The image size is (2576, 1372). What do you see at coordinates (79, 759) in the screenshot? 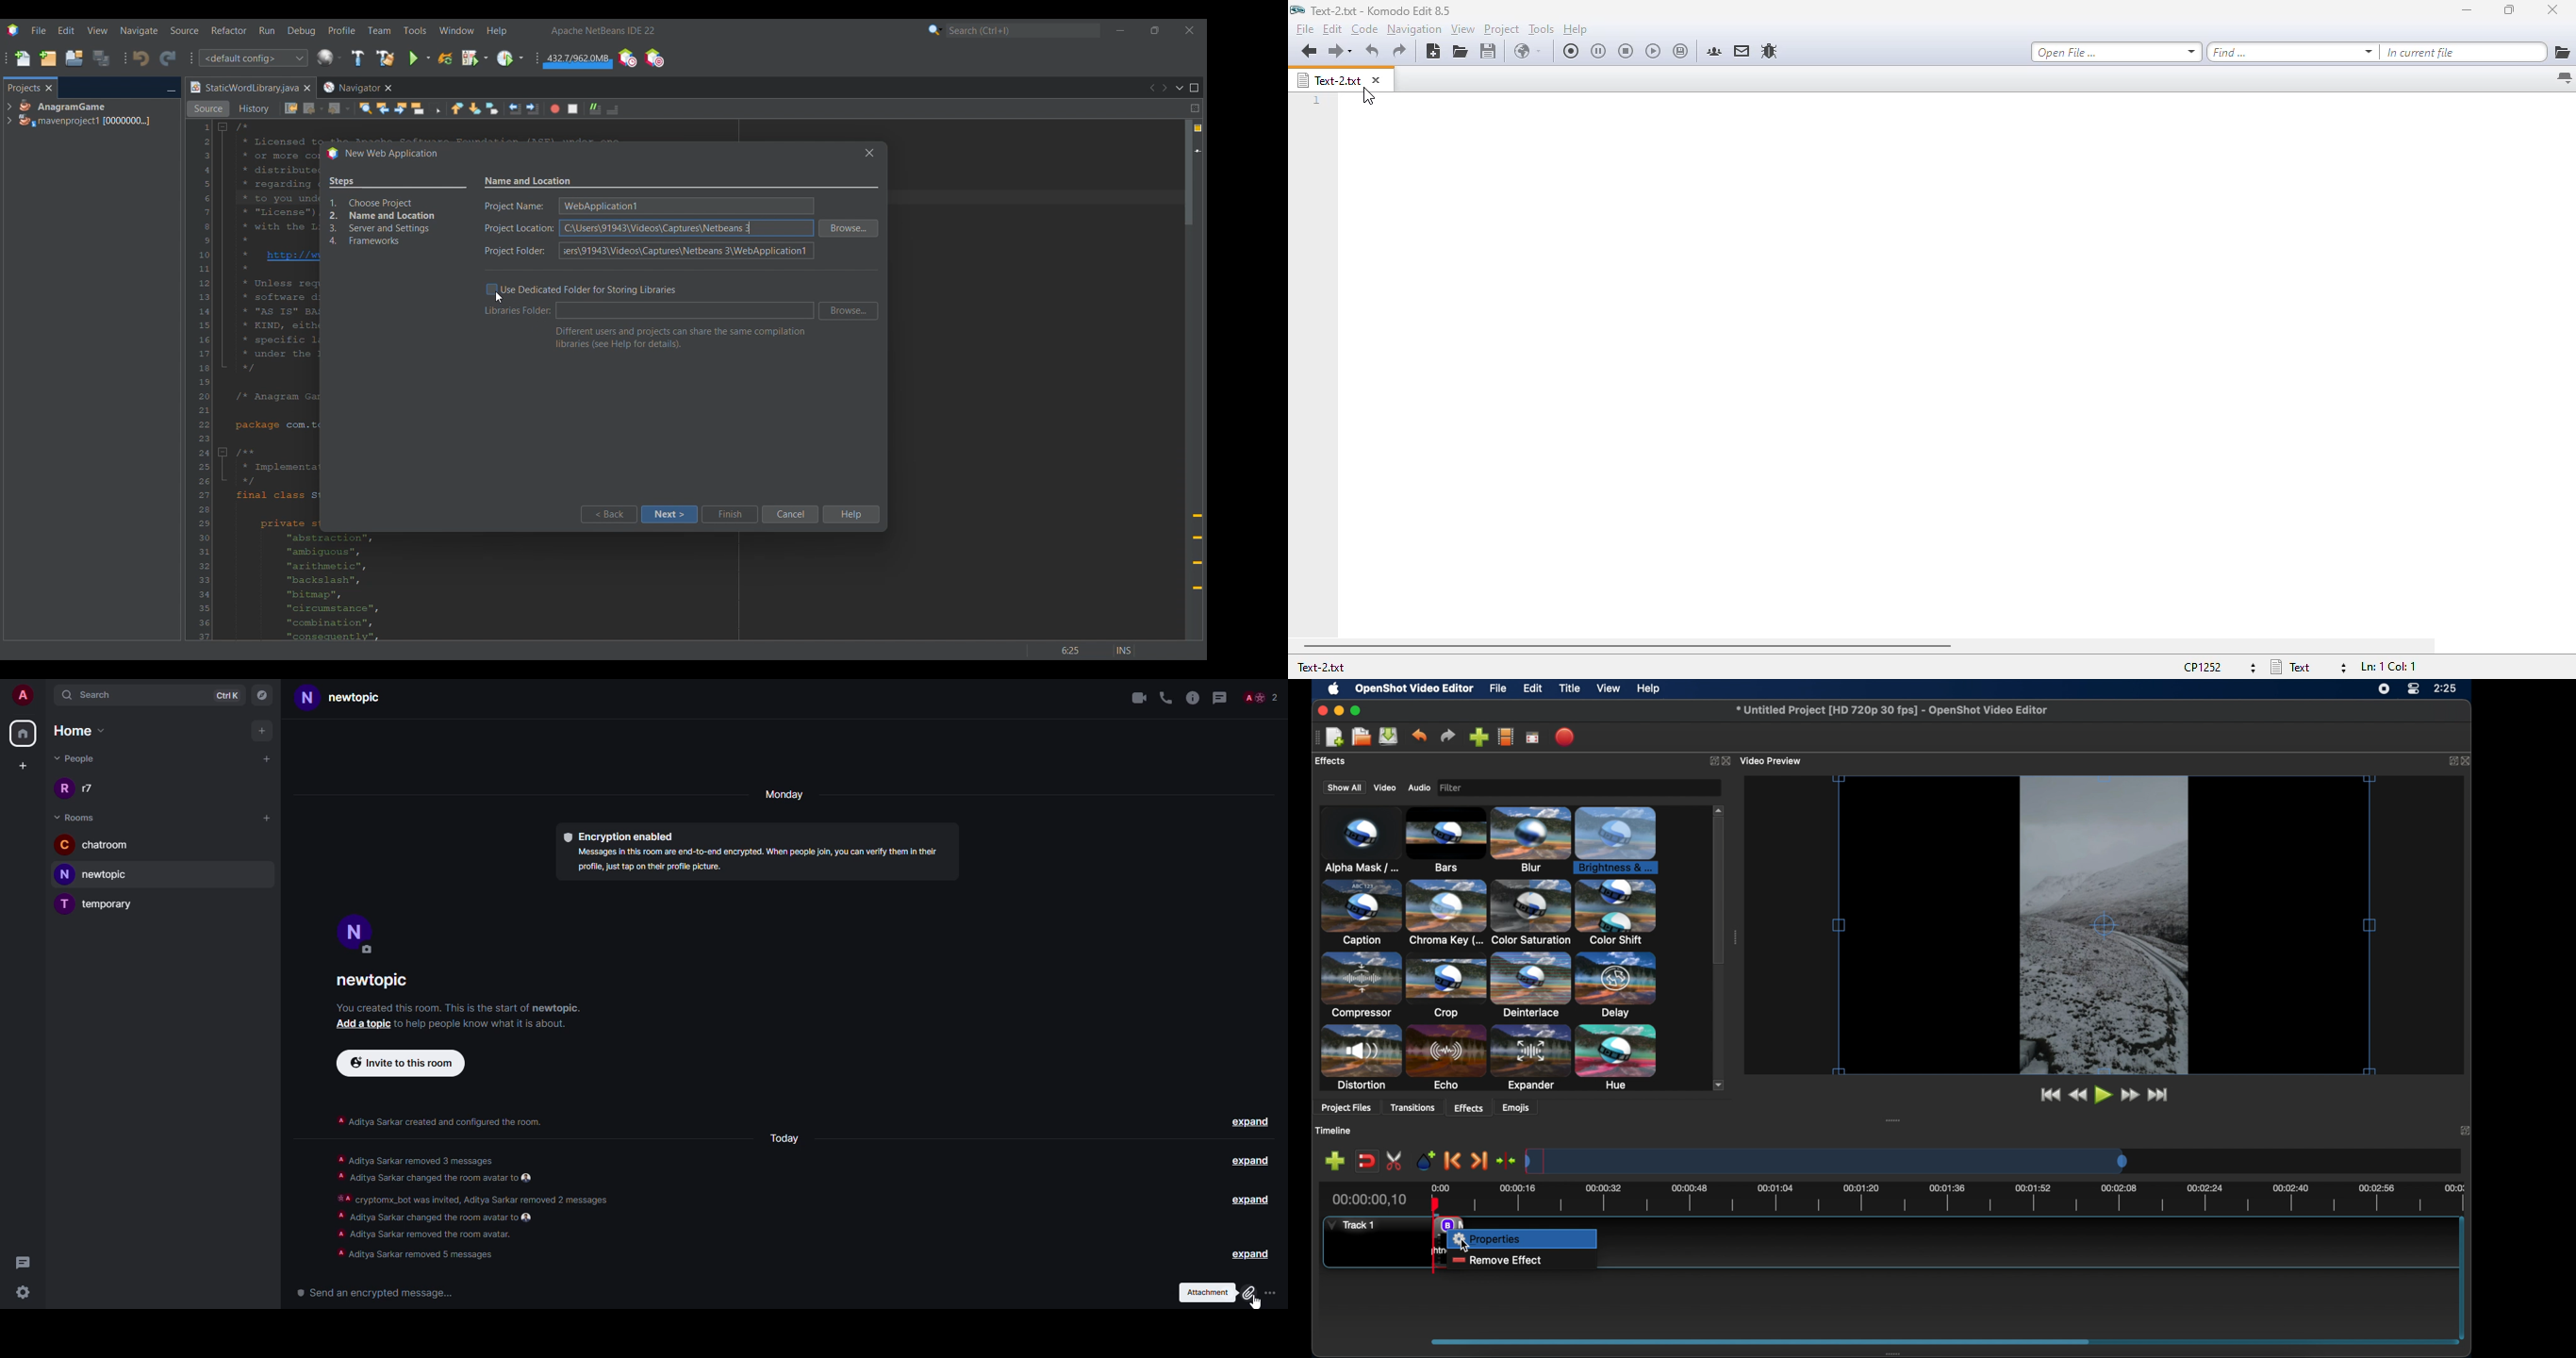
I see `people` at bounding box center [79, 759].